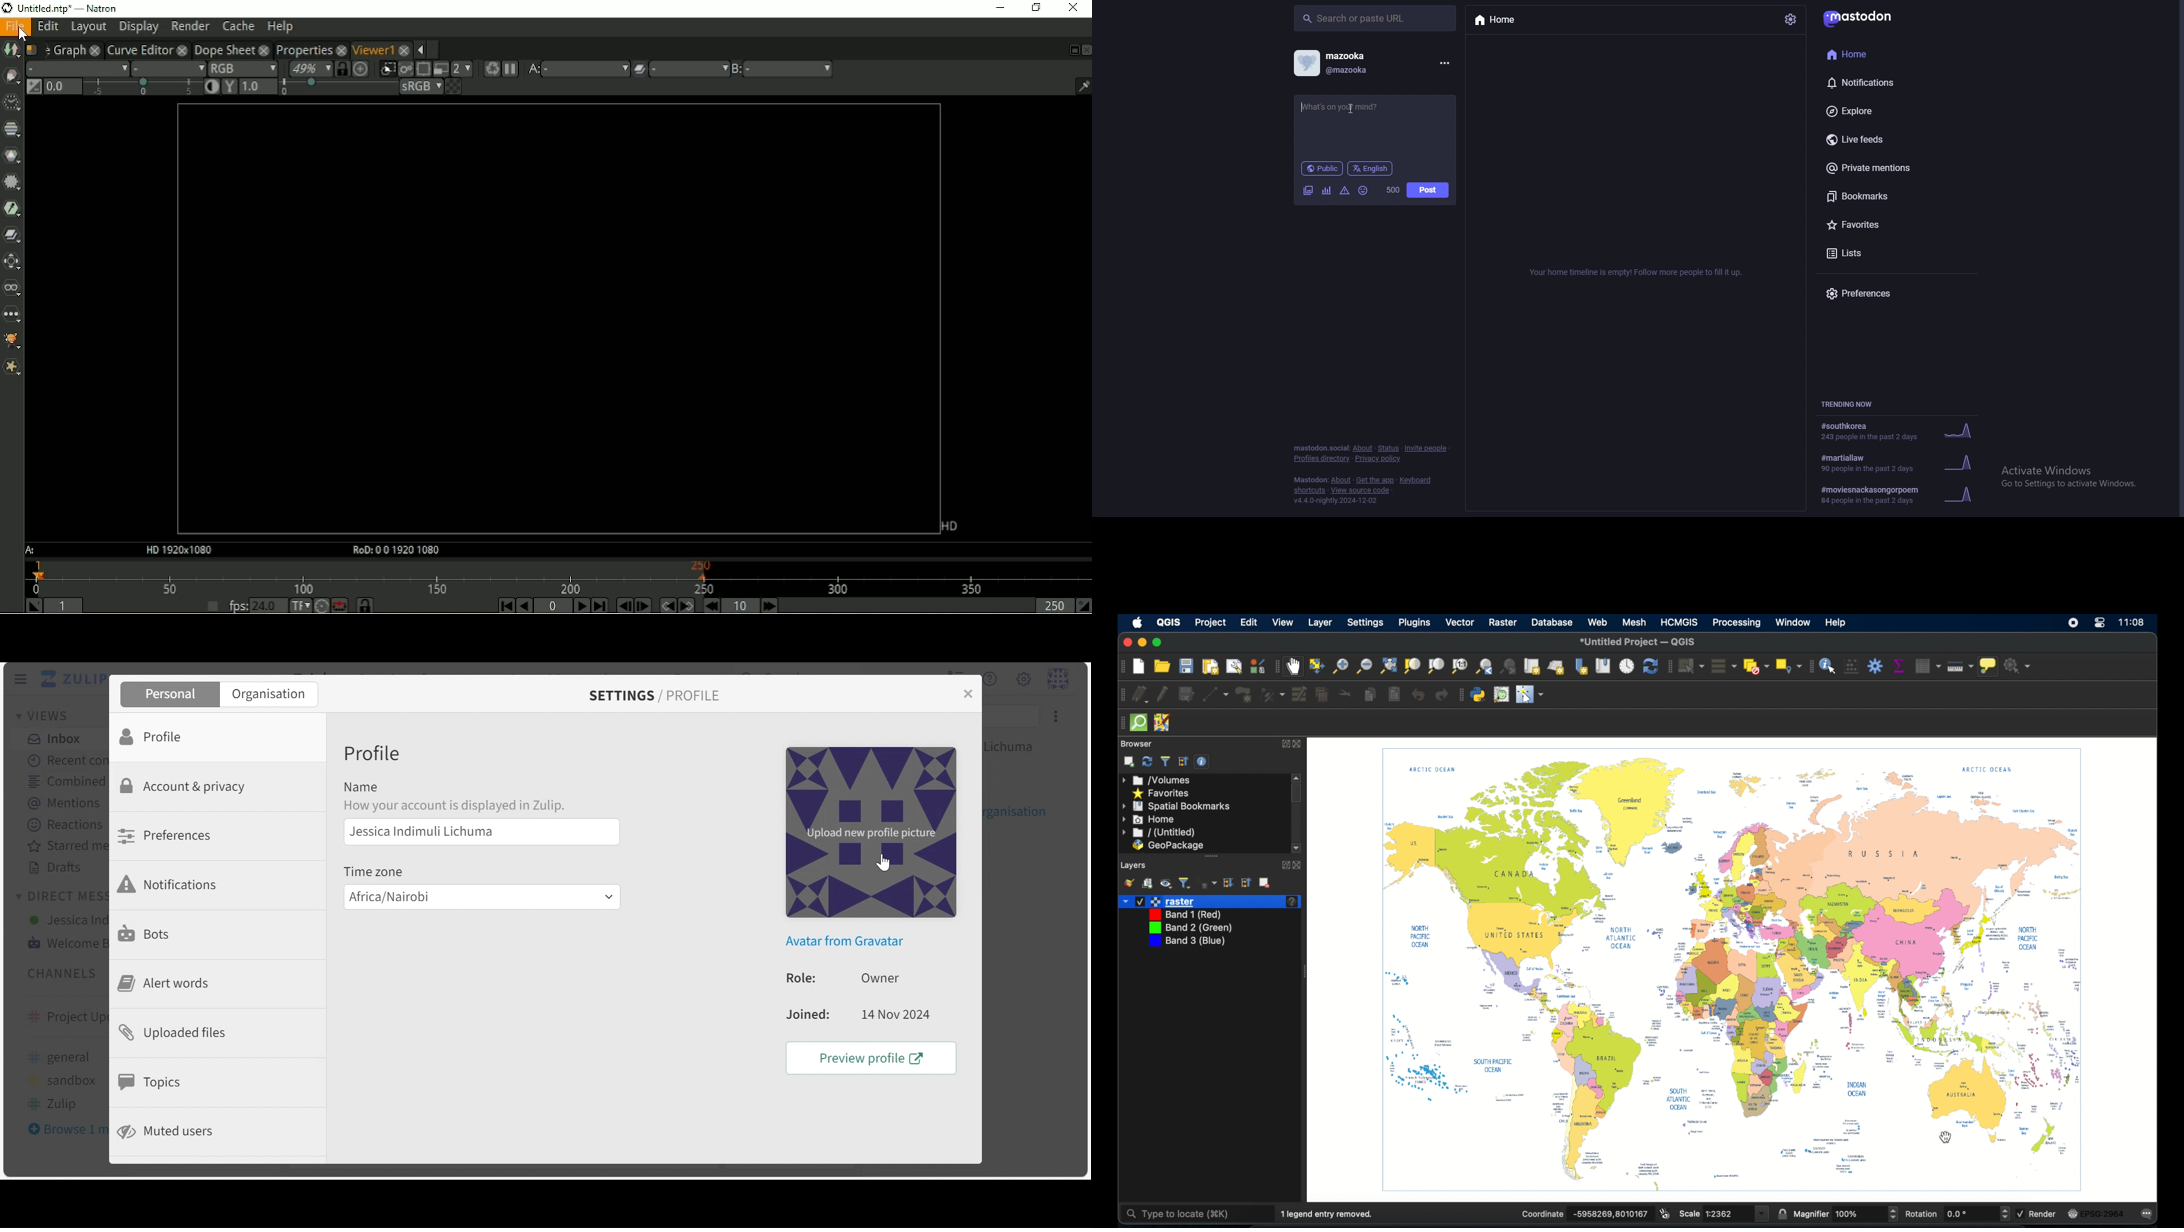 This screenshot has height=1232, width=2184. What do you see at coordinates (2100, 625) in the screenshot?
I see `control center` at bounding box center [2100, 625].